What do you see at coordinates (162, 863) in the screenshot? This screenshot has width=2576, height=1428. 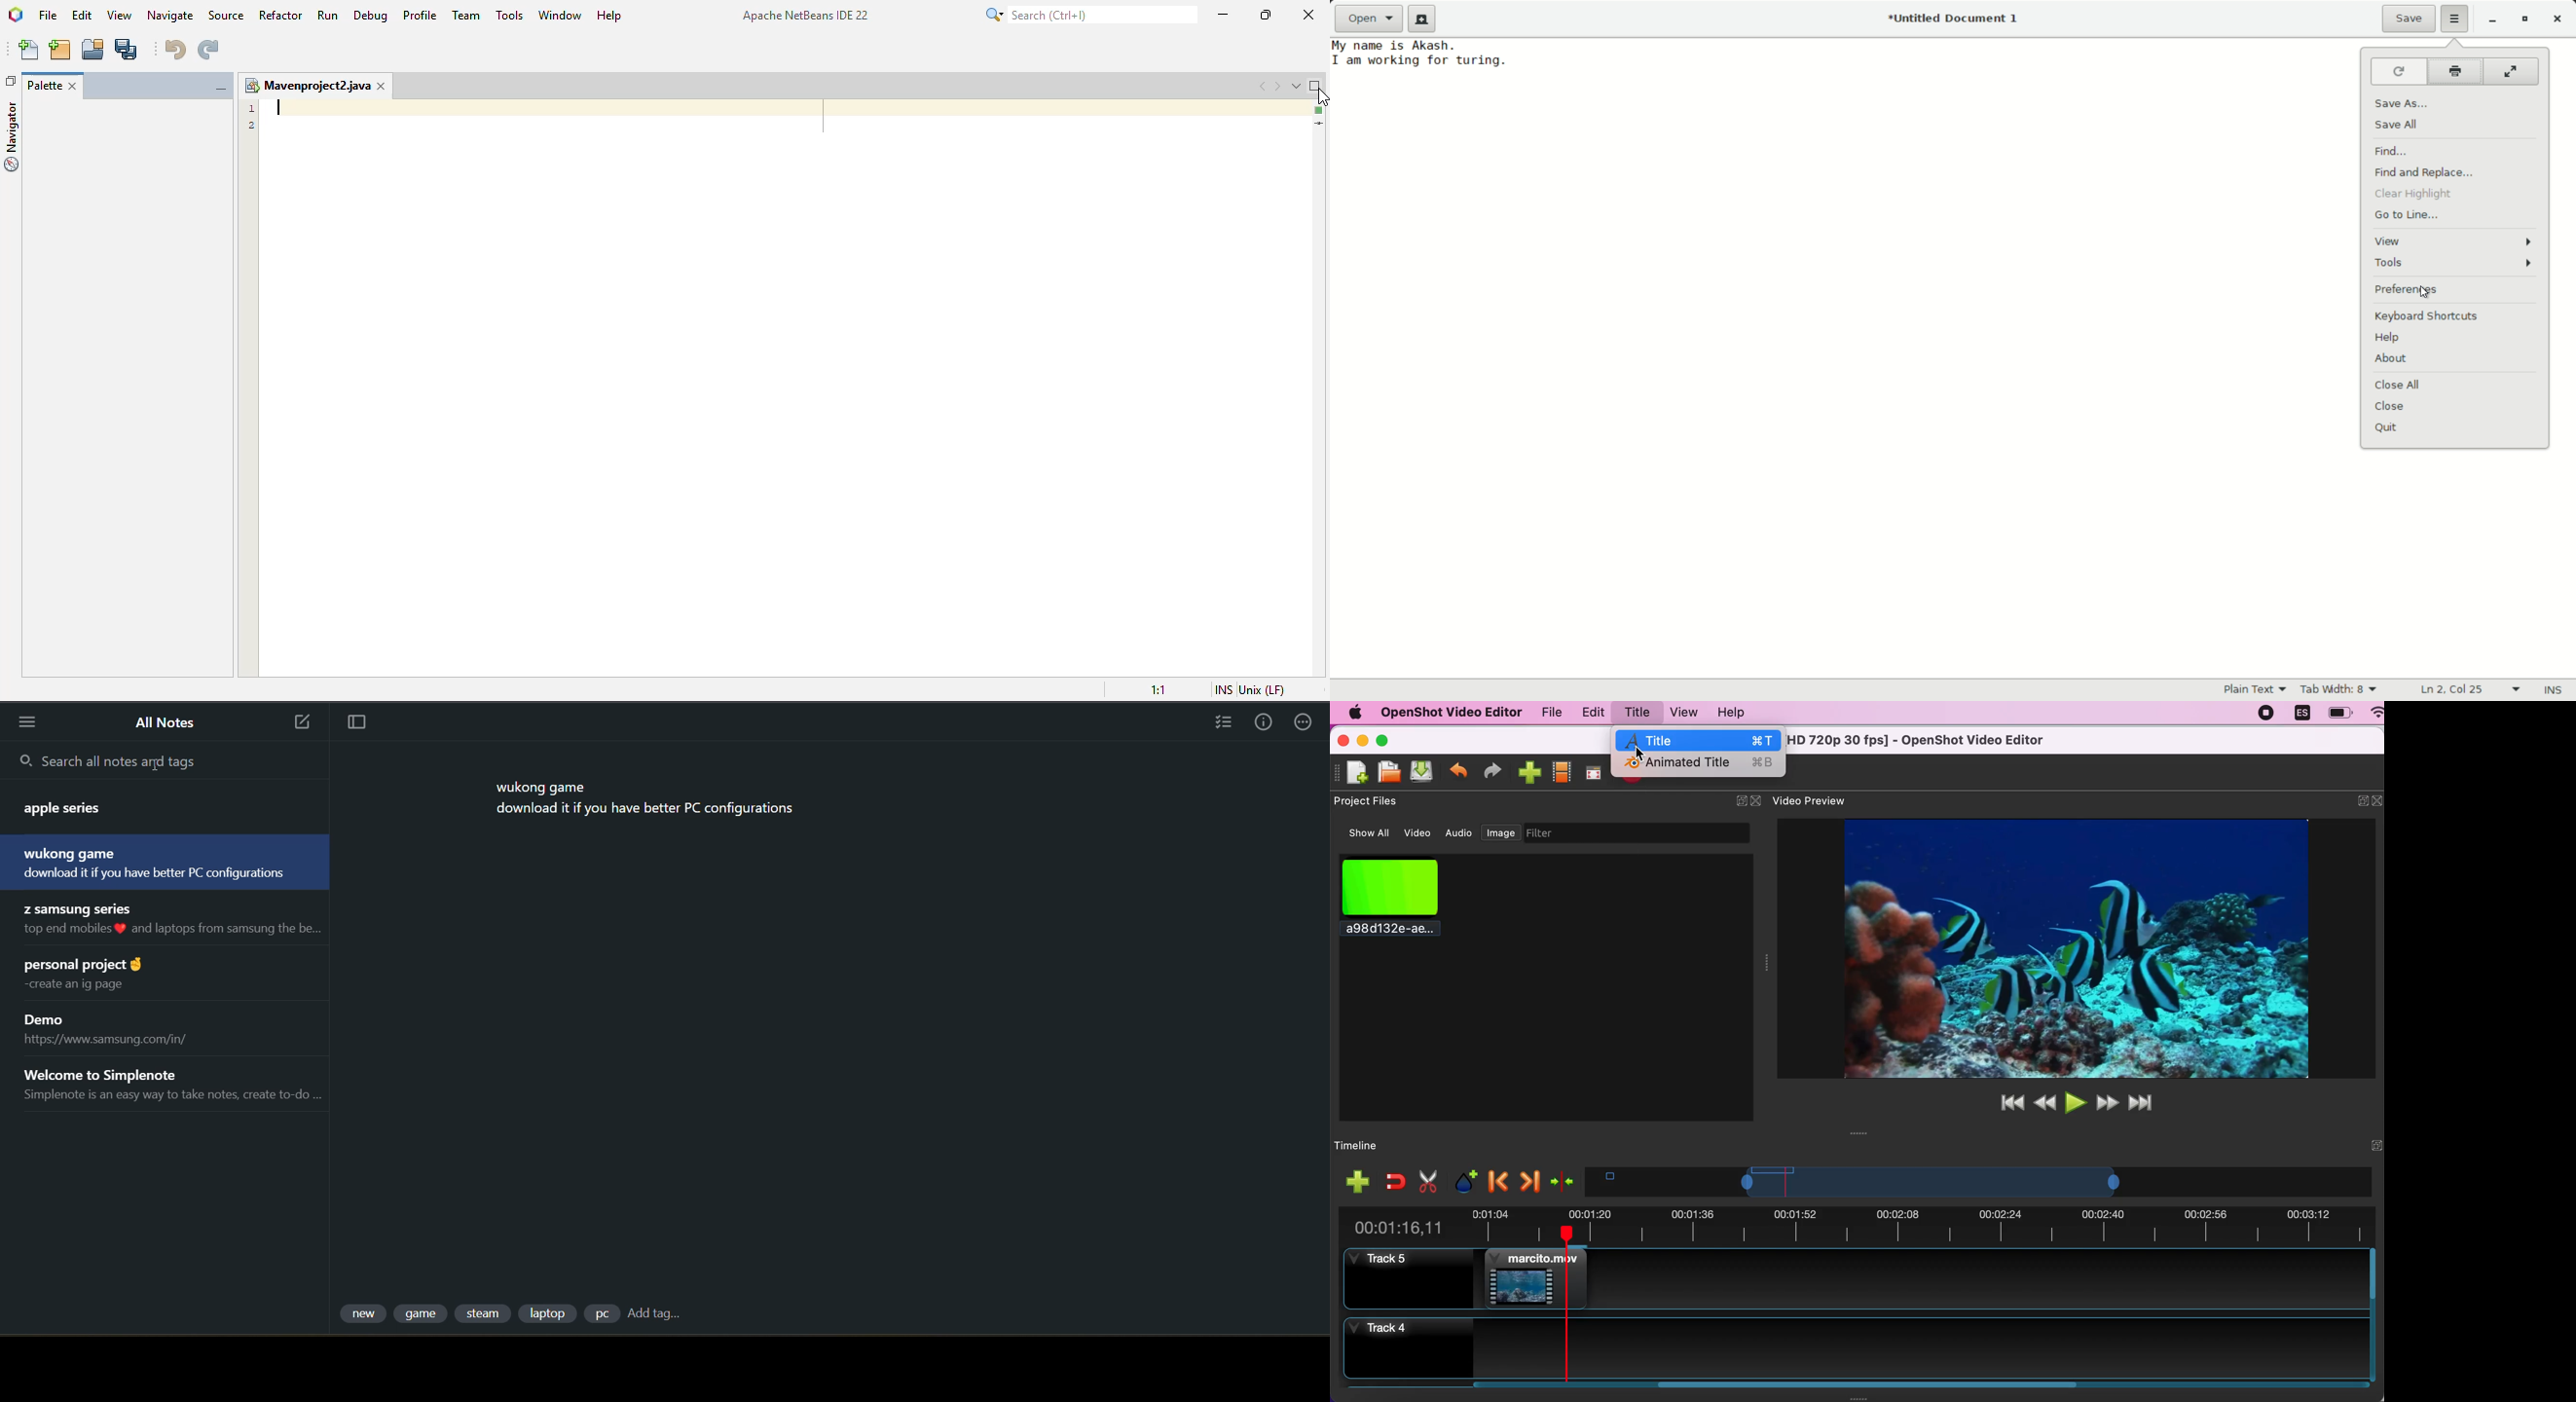 I see `note title and preview` at bounding box center [162, 863].